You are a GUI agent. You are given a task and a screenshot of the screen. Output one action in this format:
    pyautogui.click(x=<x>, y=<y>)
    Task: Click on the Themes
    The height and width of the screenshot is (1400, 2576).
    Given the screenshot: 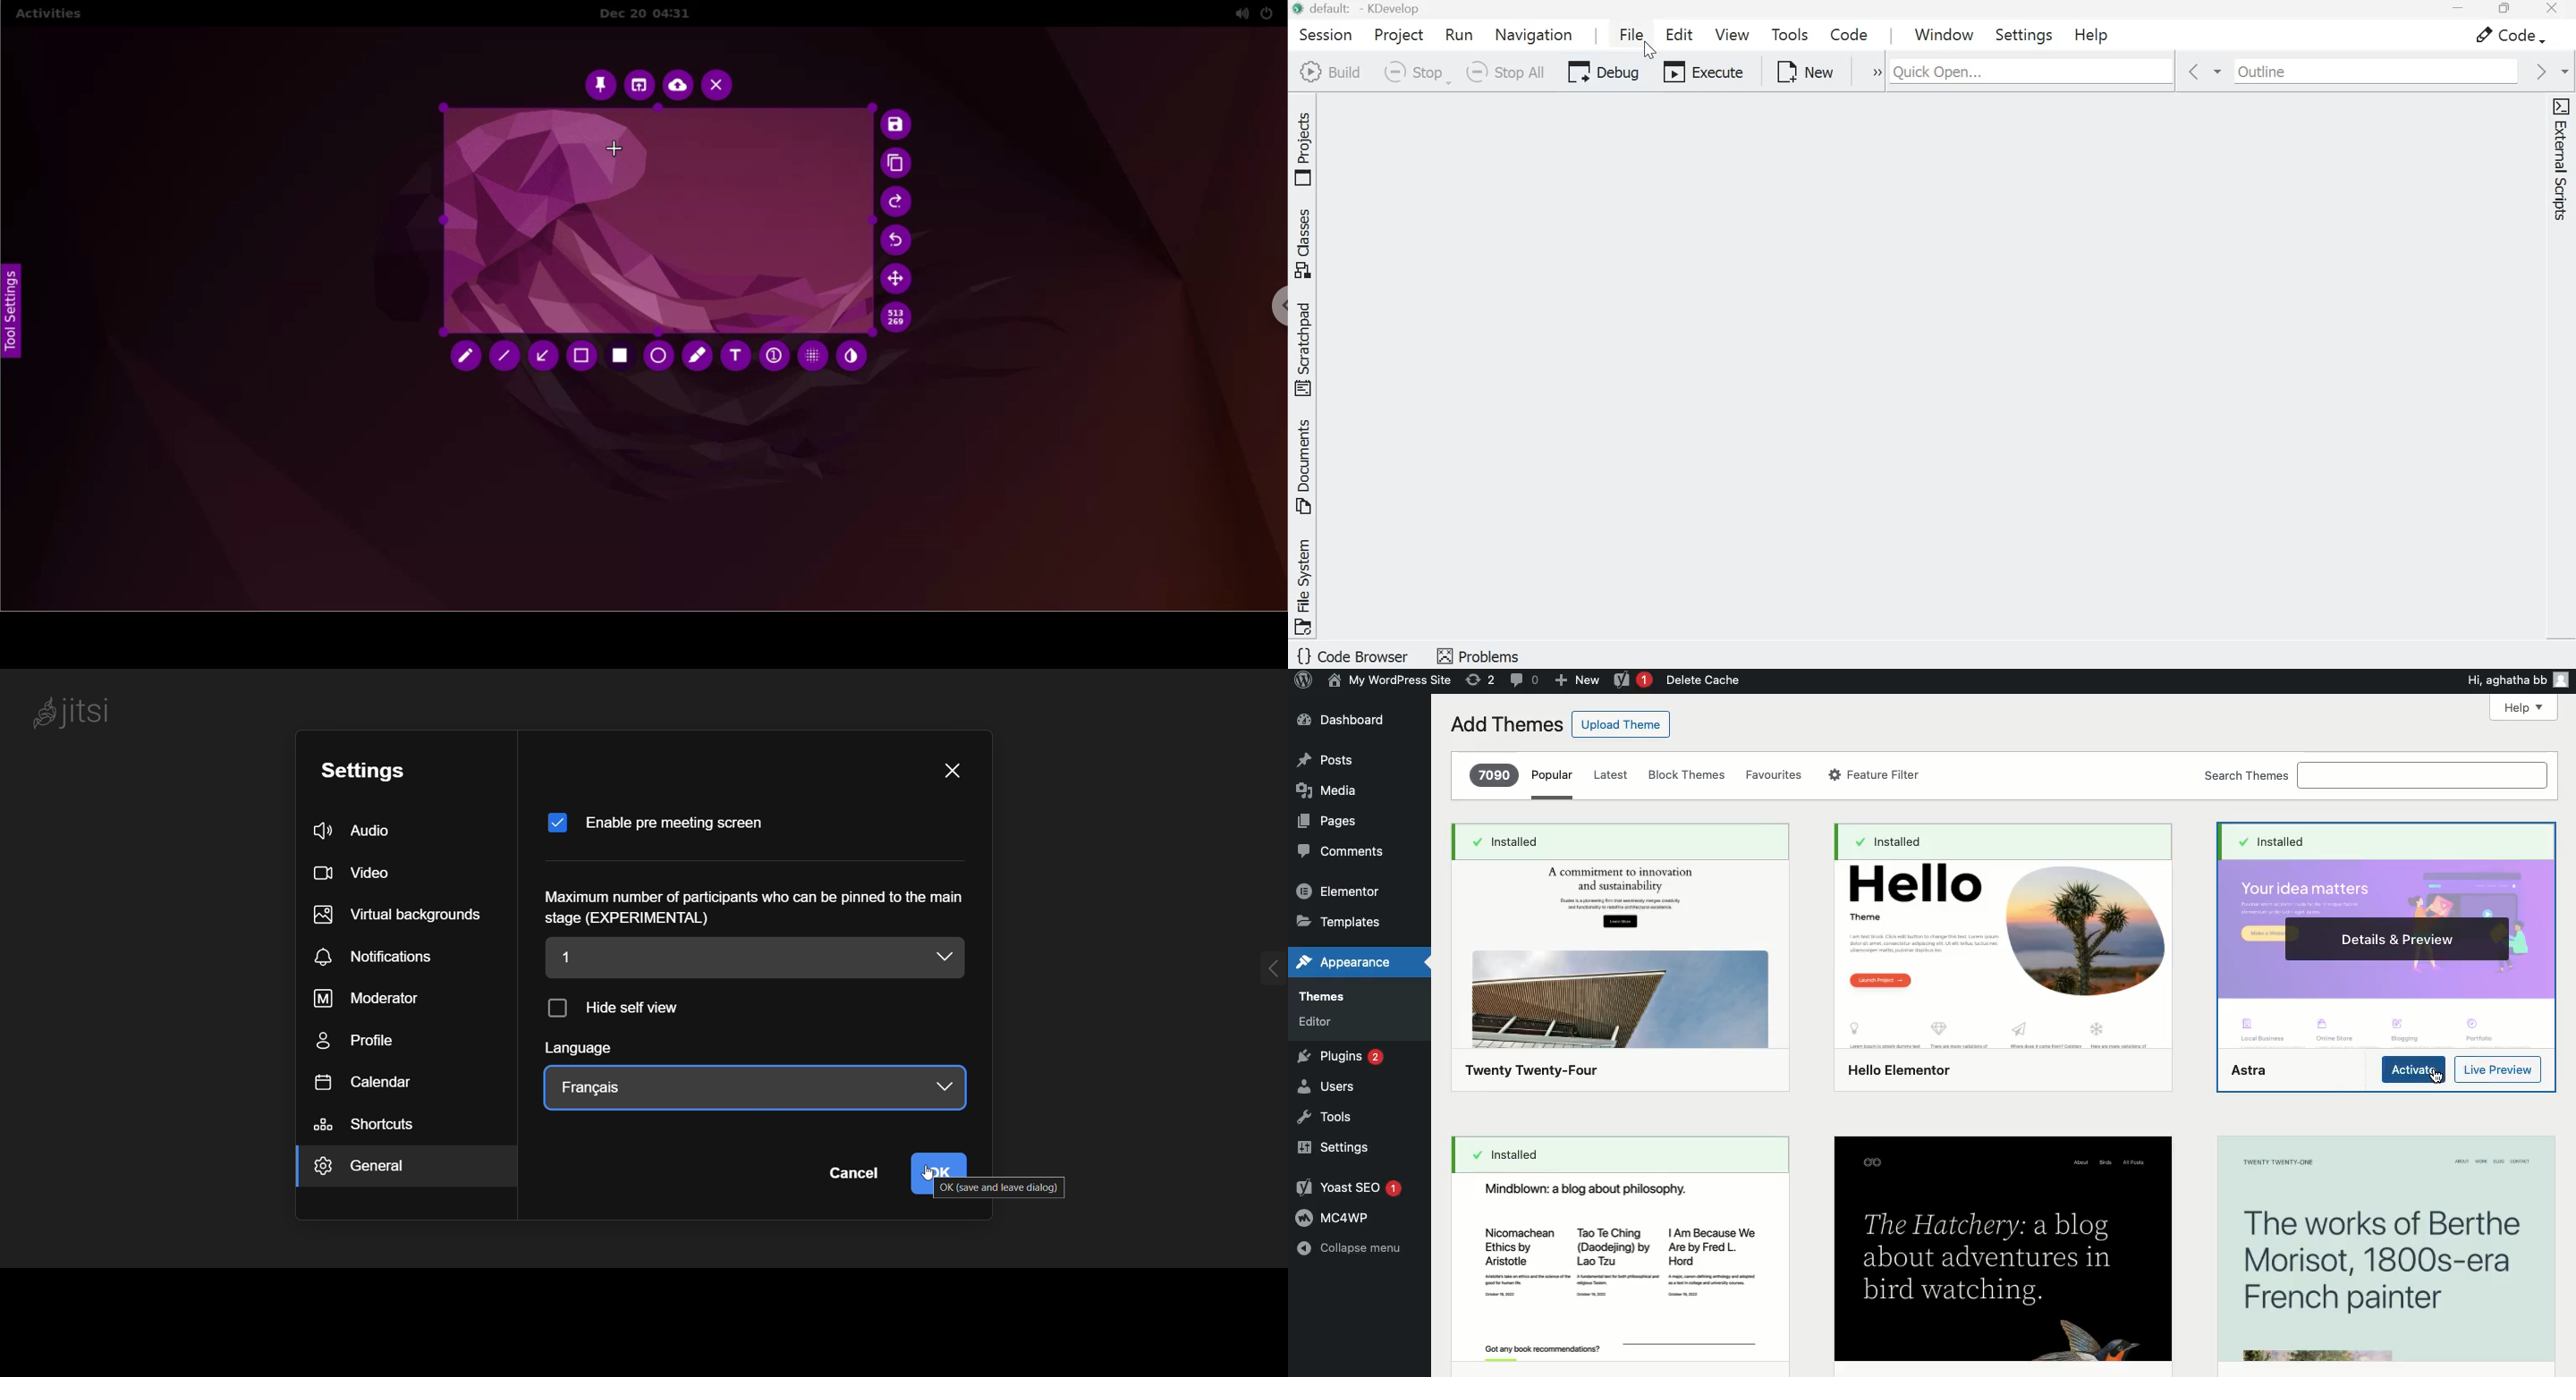 What is the action you would take?
    pyautogui.click(x=1336, y=1001)
    